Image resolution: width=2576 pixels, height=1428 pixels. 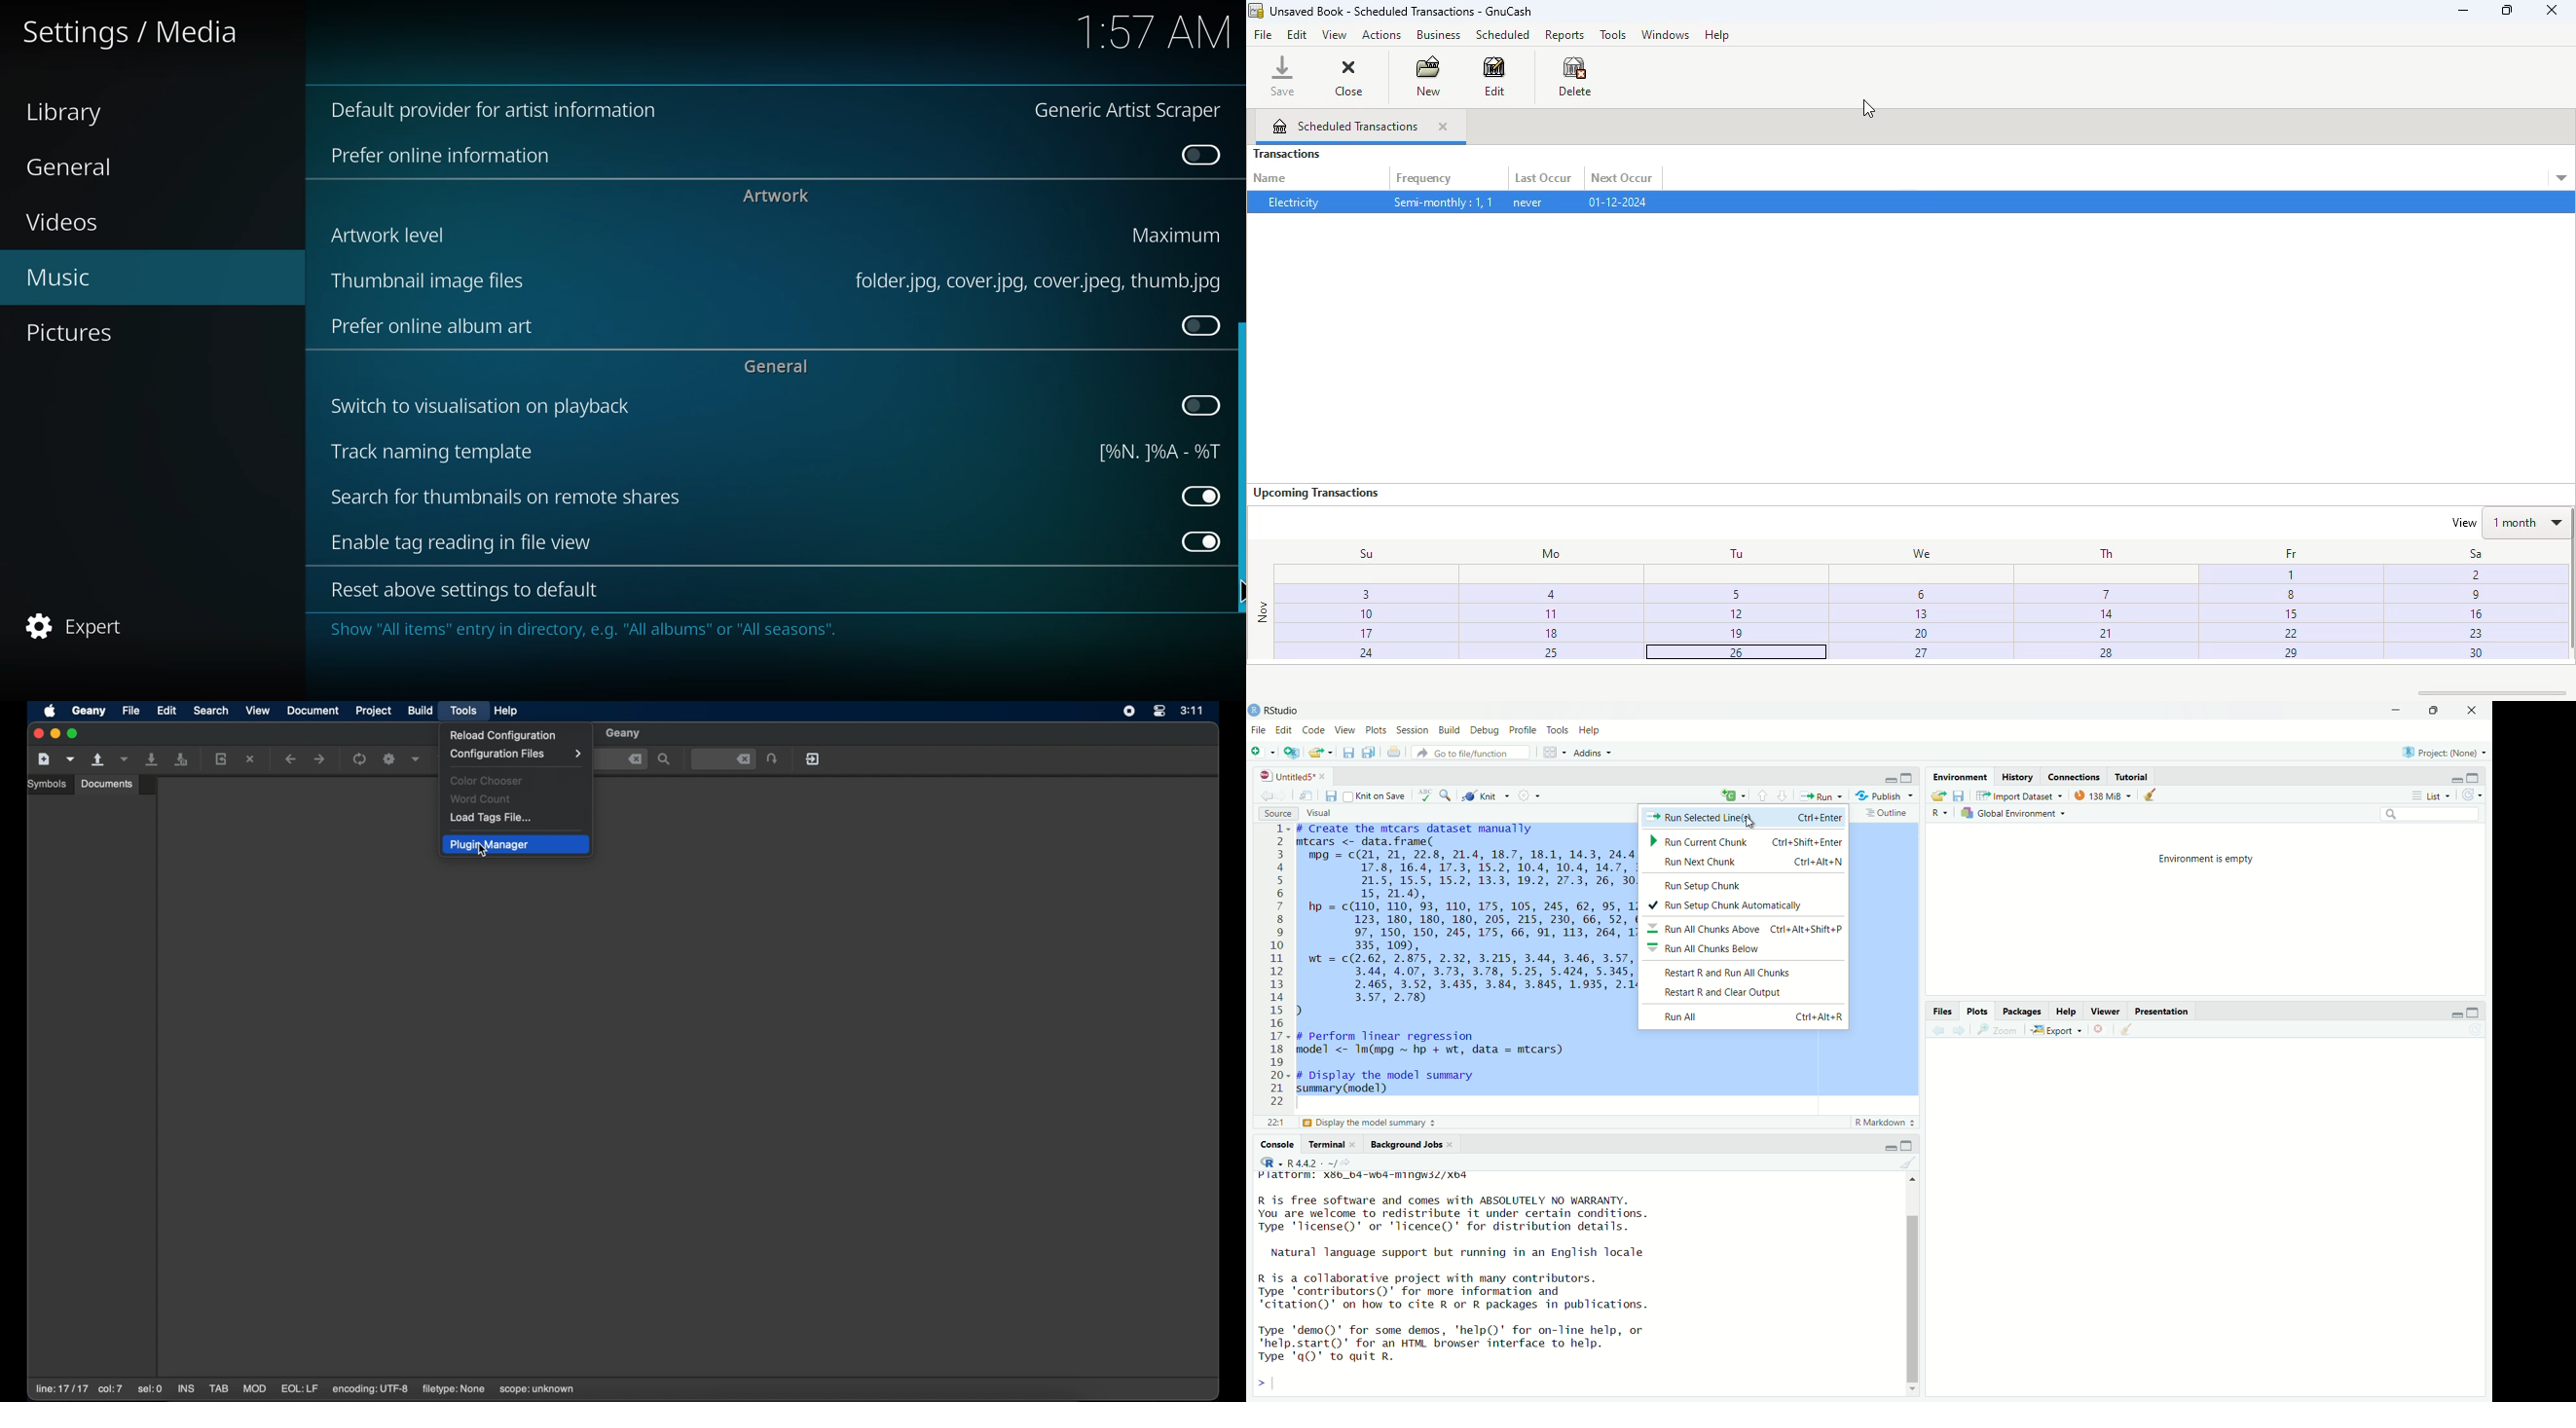 What do you see at coordinates (1265, 798) in the screenshot?
I see `go back` at bounding box center [1265, 798].